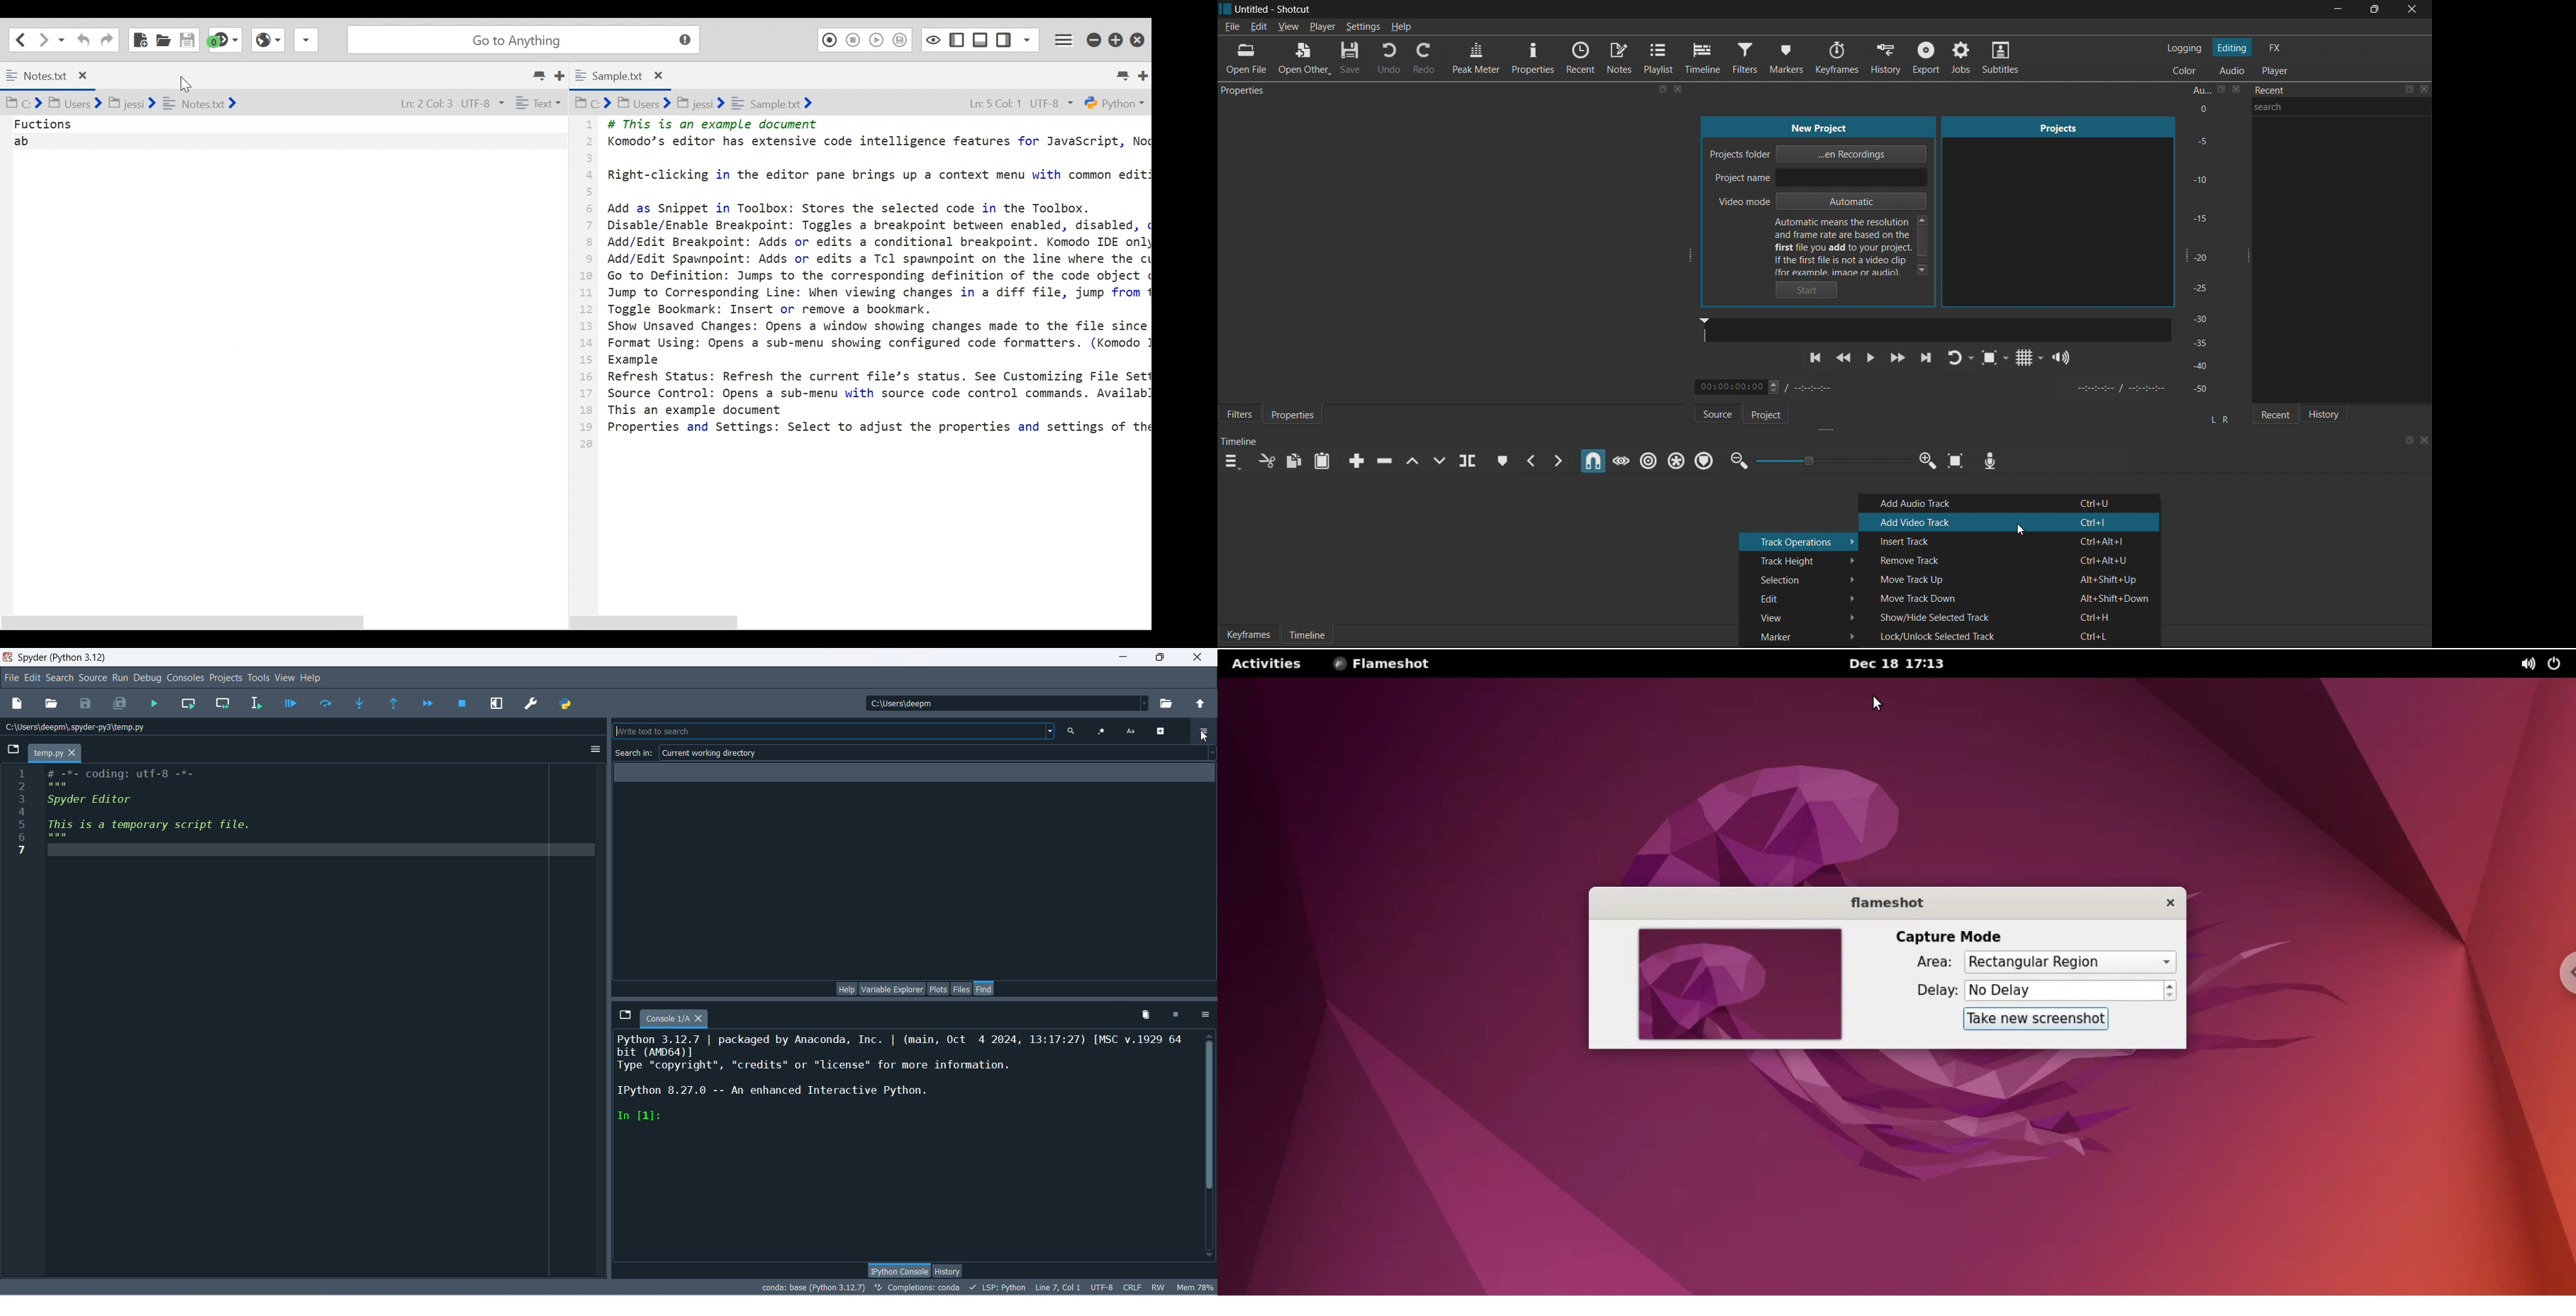 This screenshot has height=1316, width=2576. What do you see at coordinates (985, 988) in the screenshot?
I see `find` at bounding box center [985, 988].